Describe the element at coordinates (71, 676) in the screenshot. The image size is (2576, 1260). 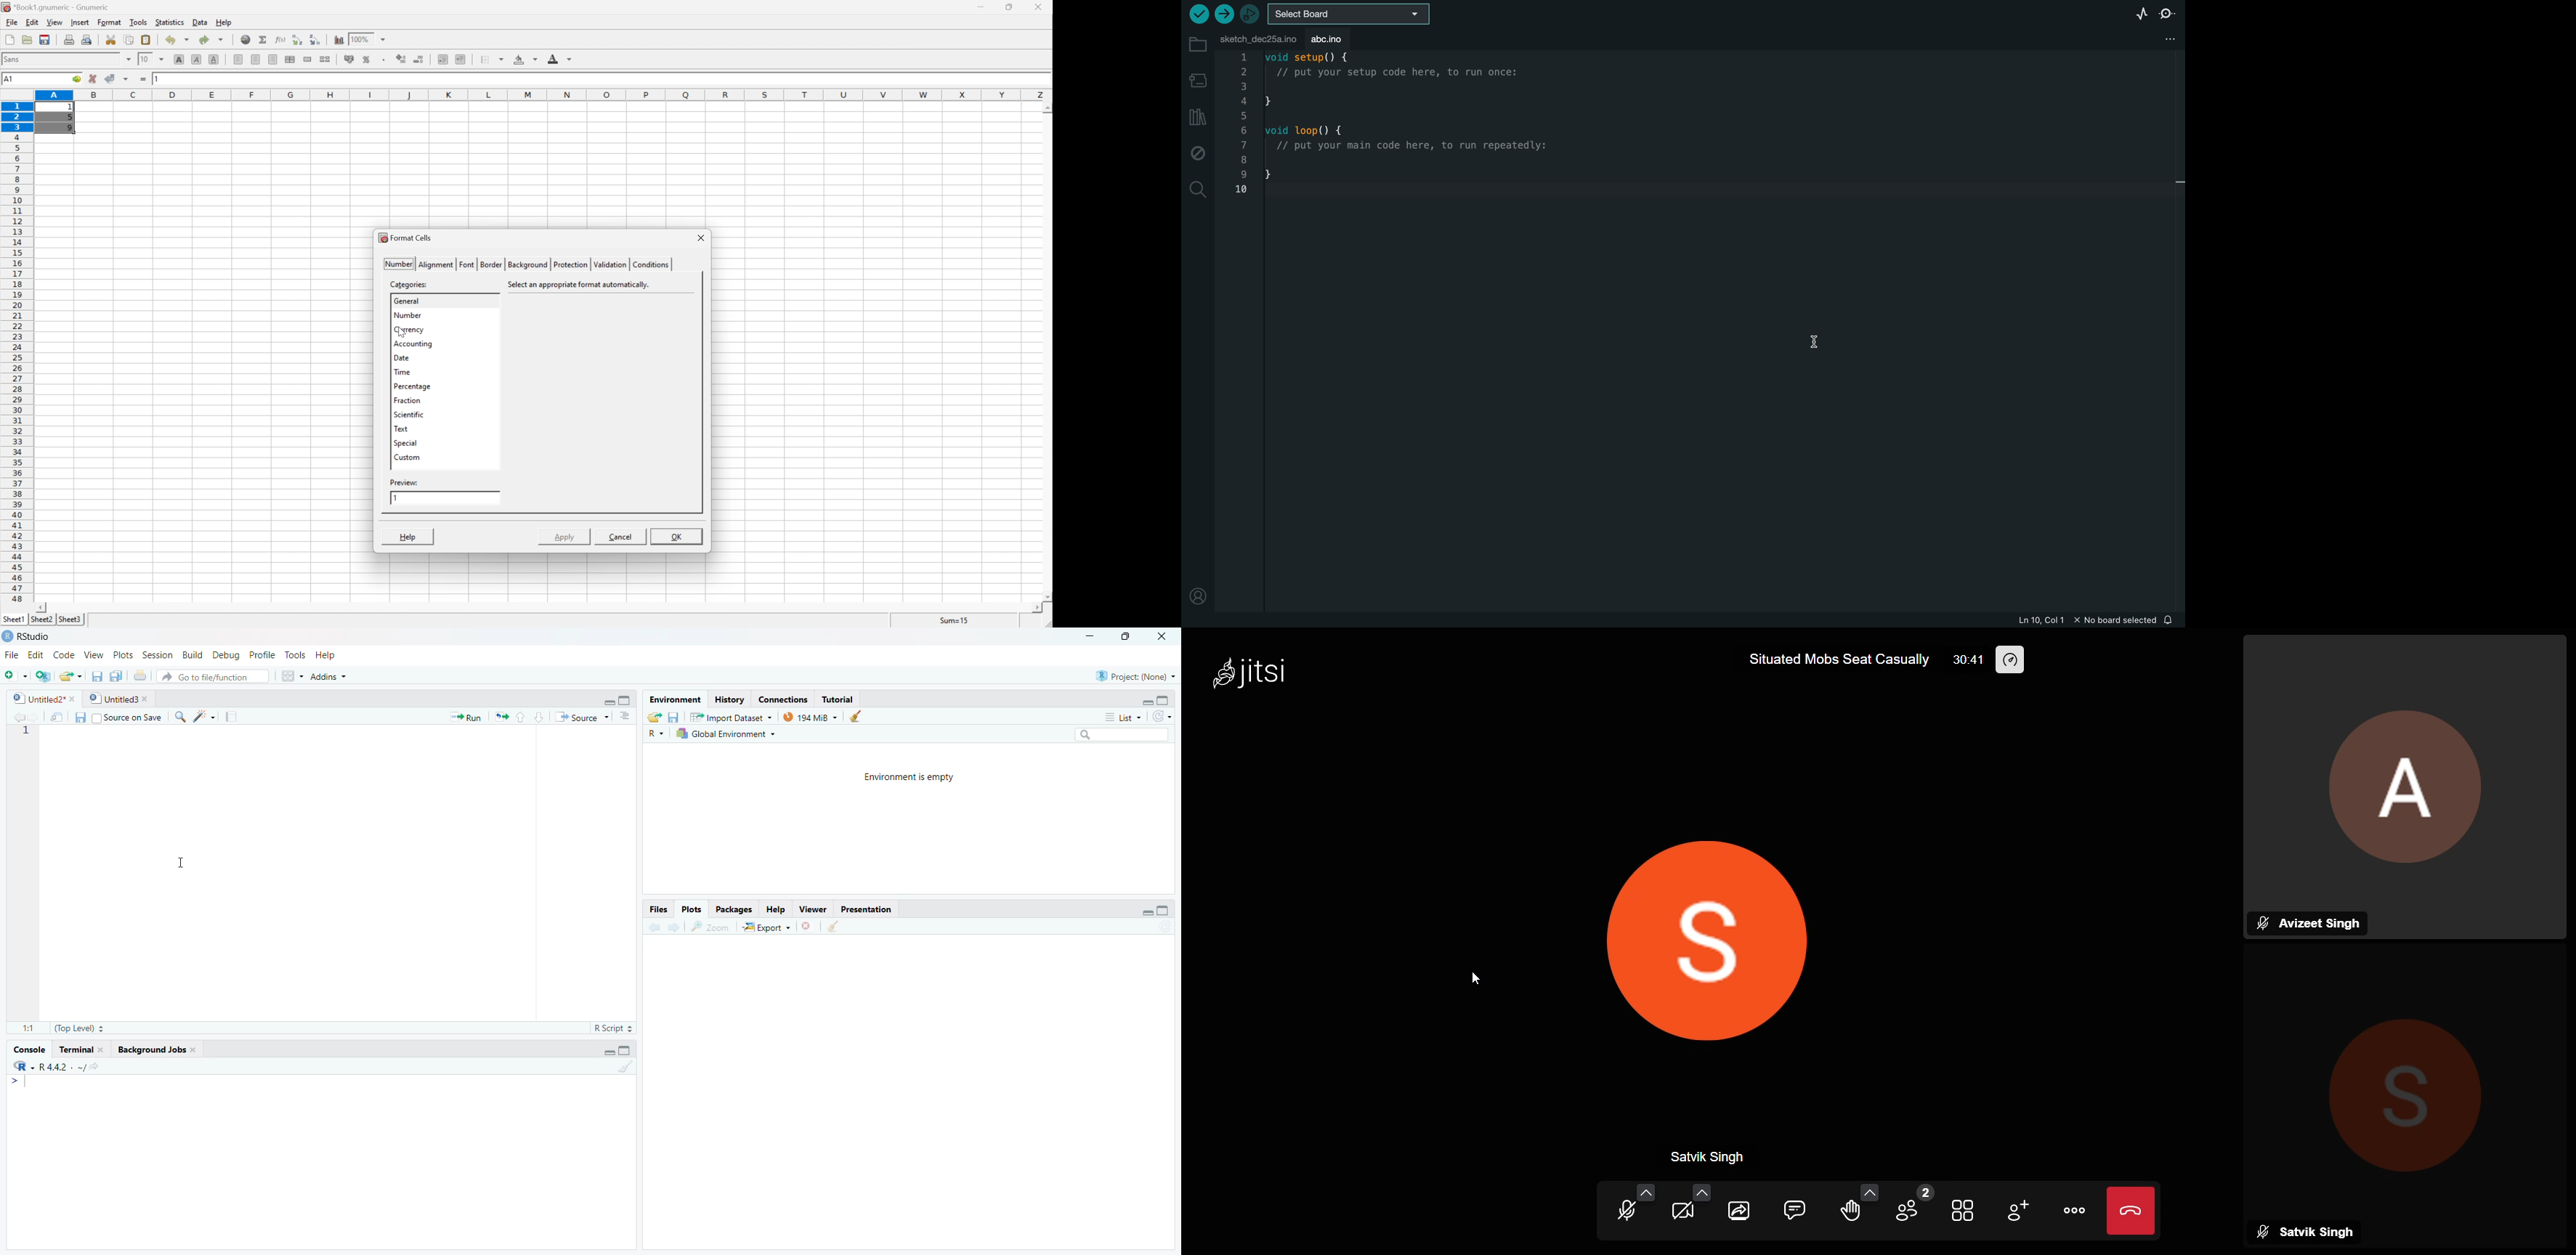
I see `open an exist file` at that location.